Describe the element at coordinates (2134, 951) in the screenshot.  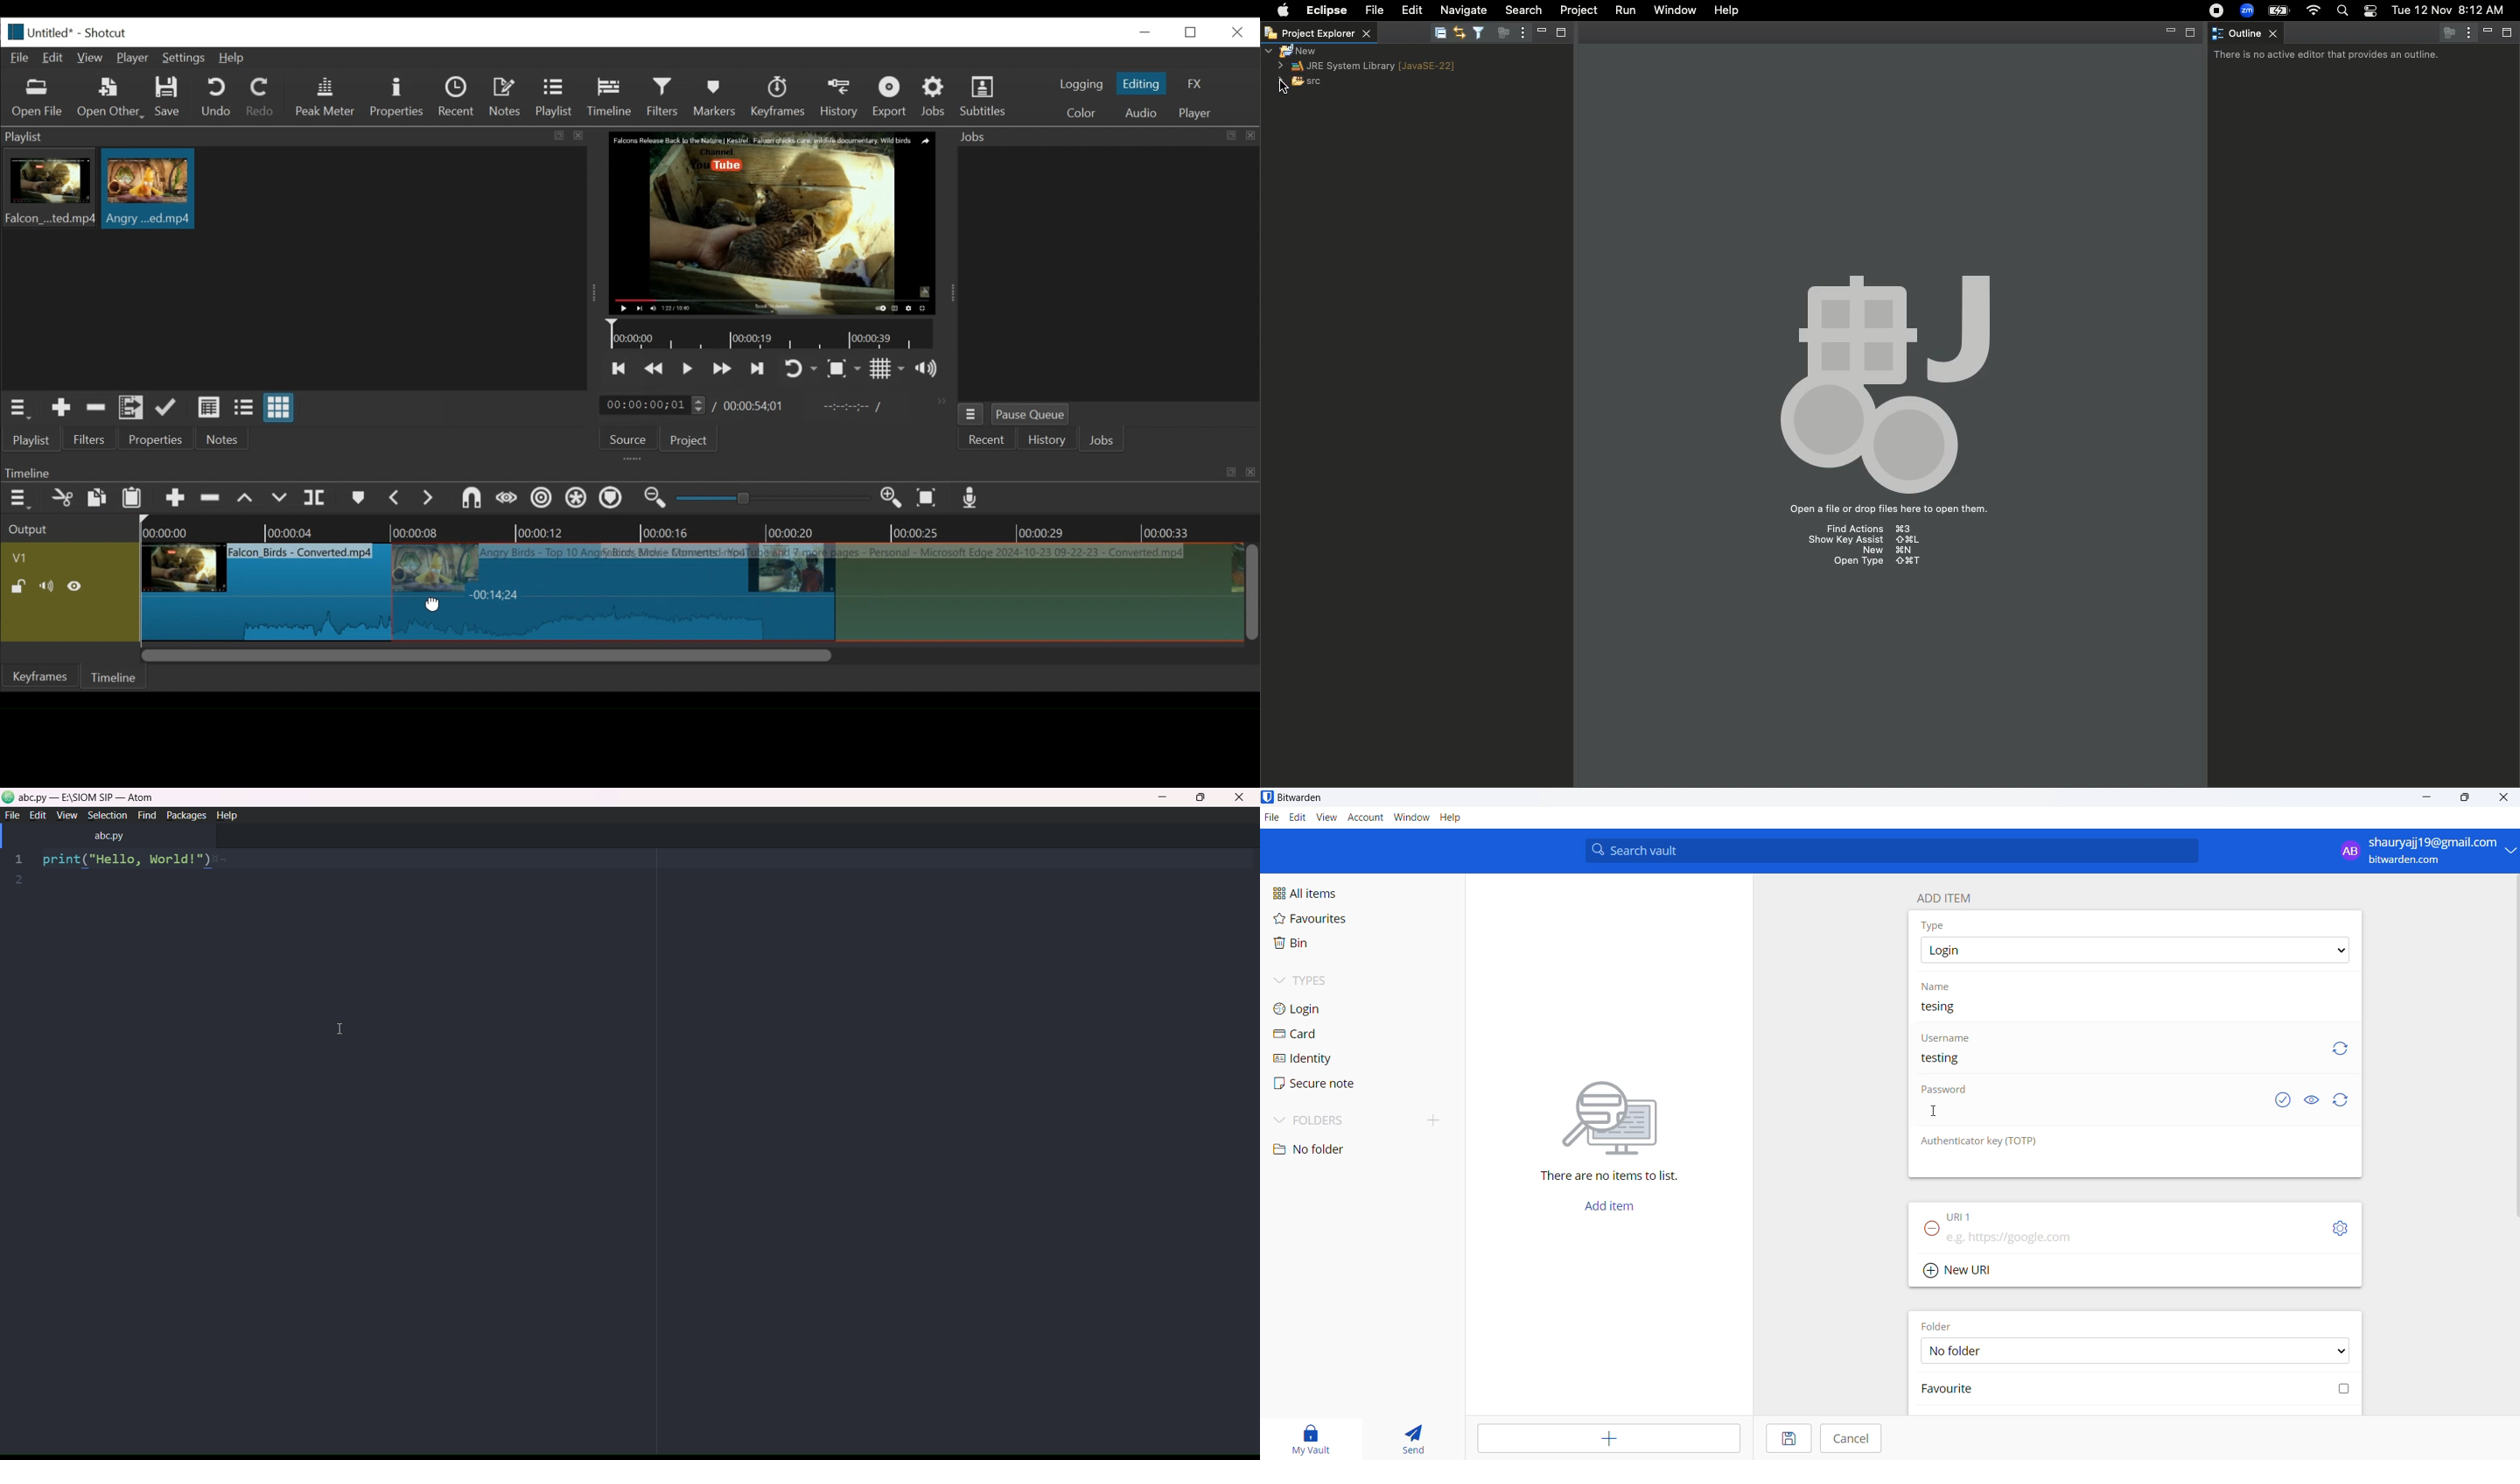
I see `Item type options dropdown` at that location.